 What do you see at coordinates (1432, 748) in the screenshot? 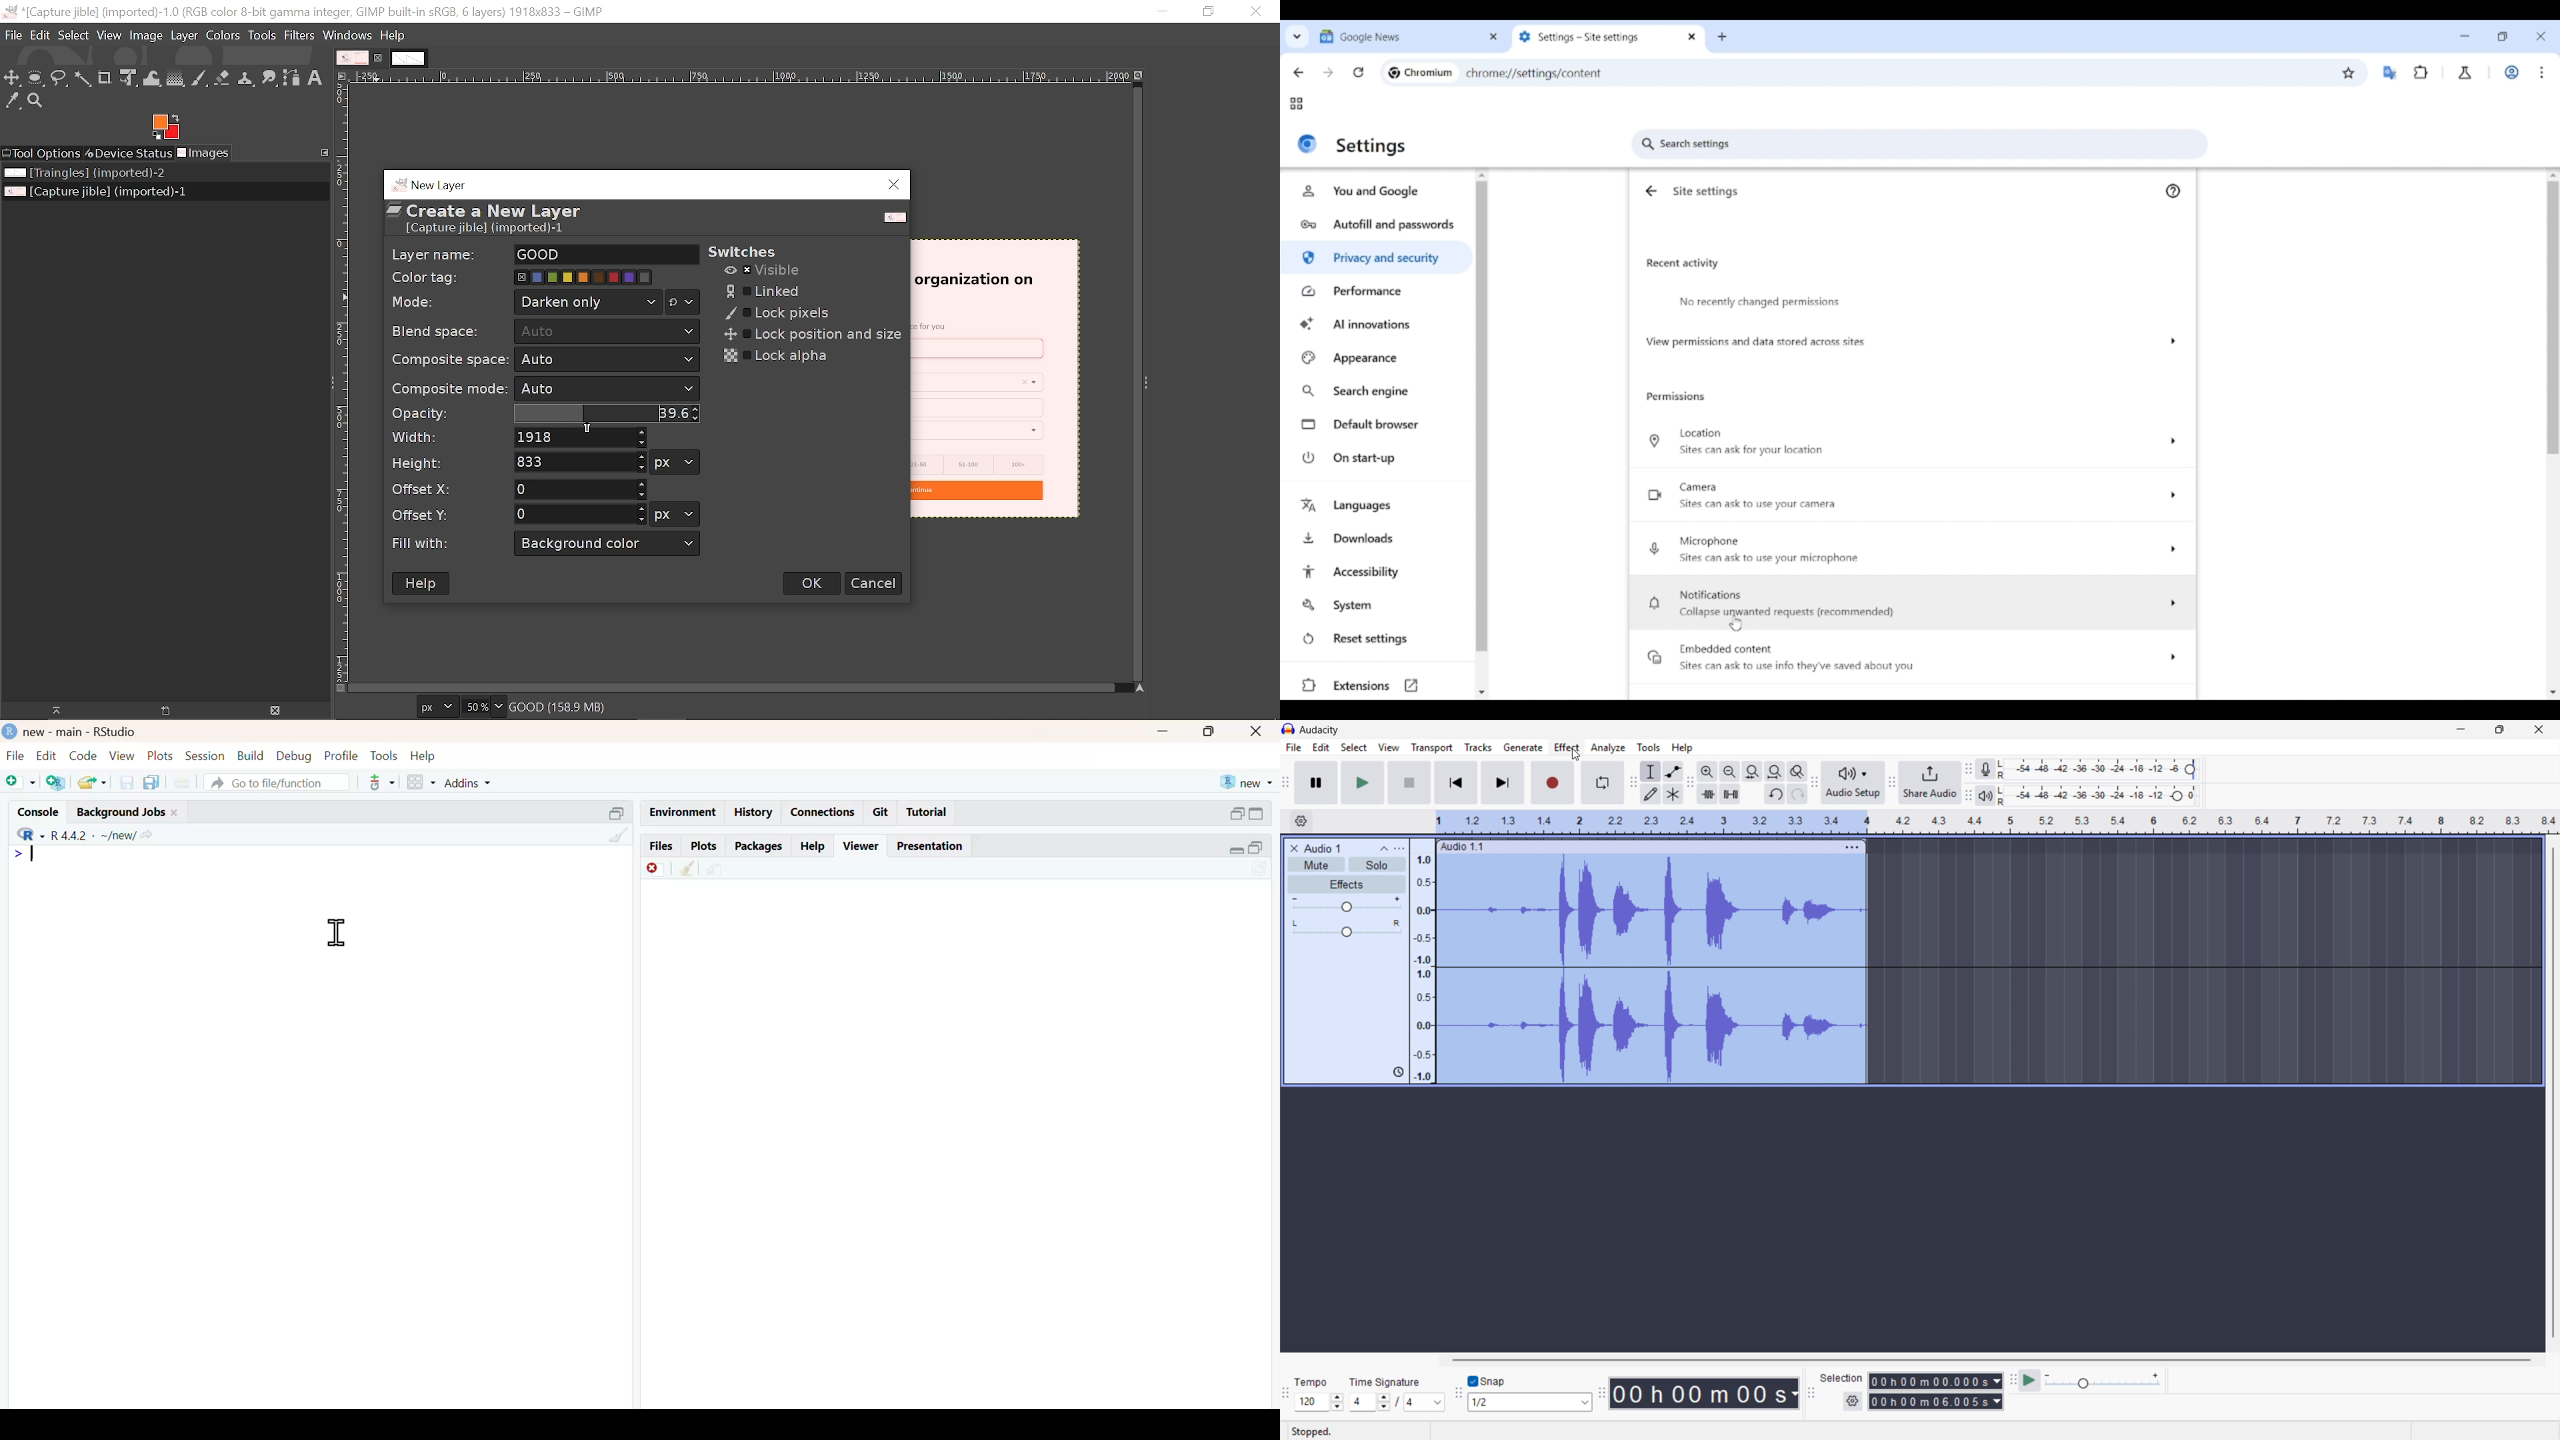
I see `Transport` at bounding box center [1432, 748].